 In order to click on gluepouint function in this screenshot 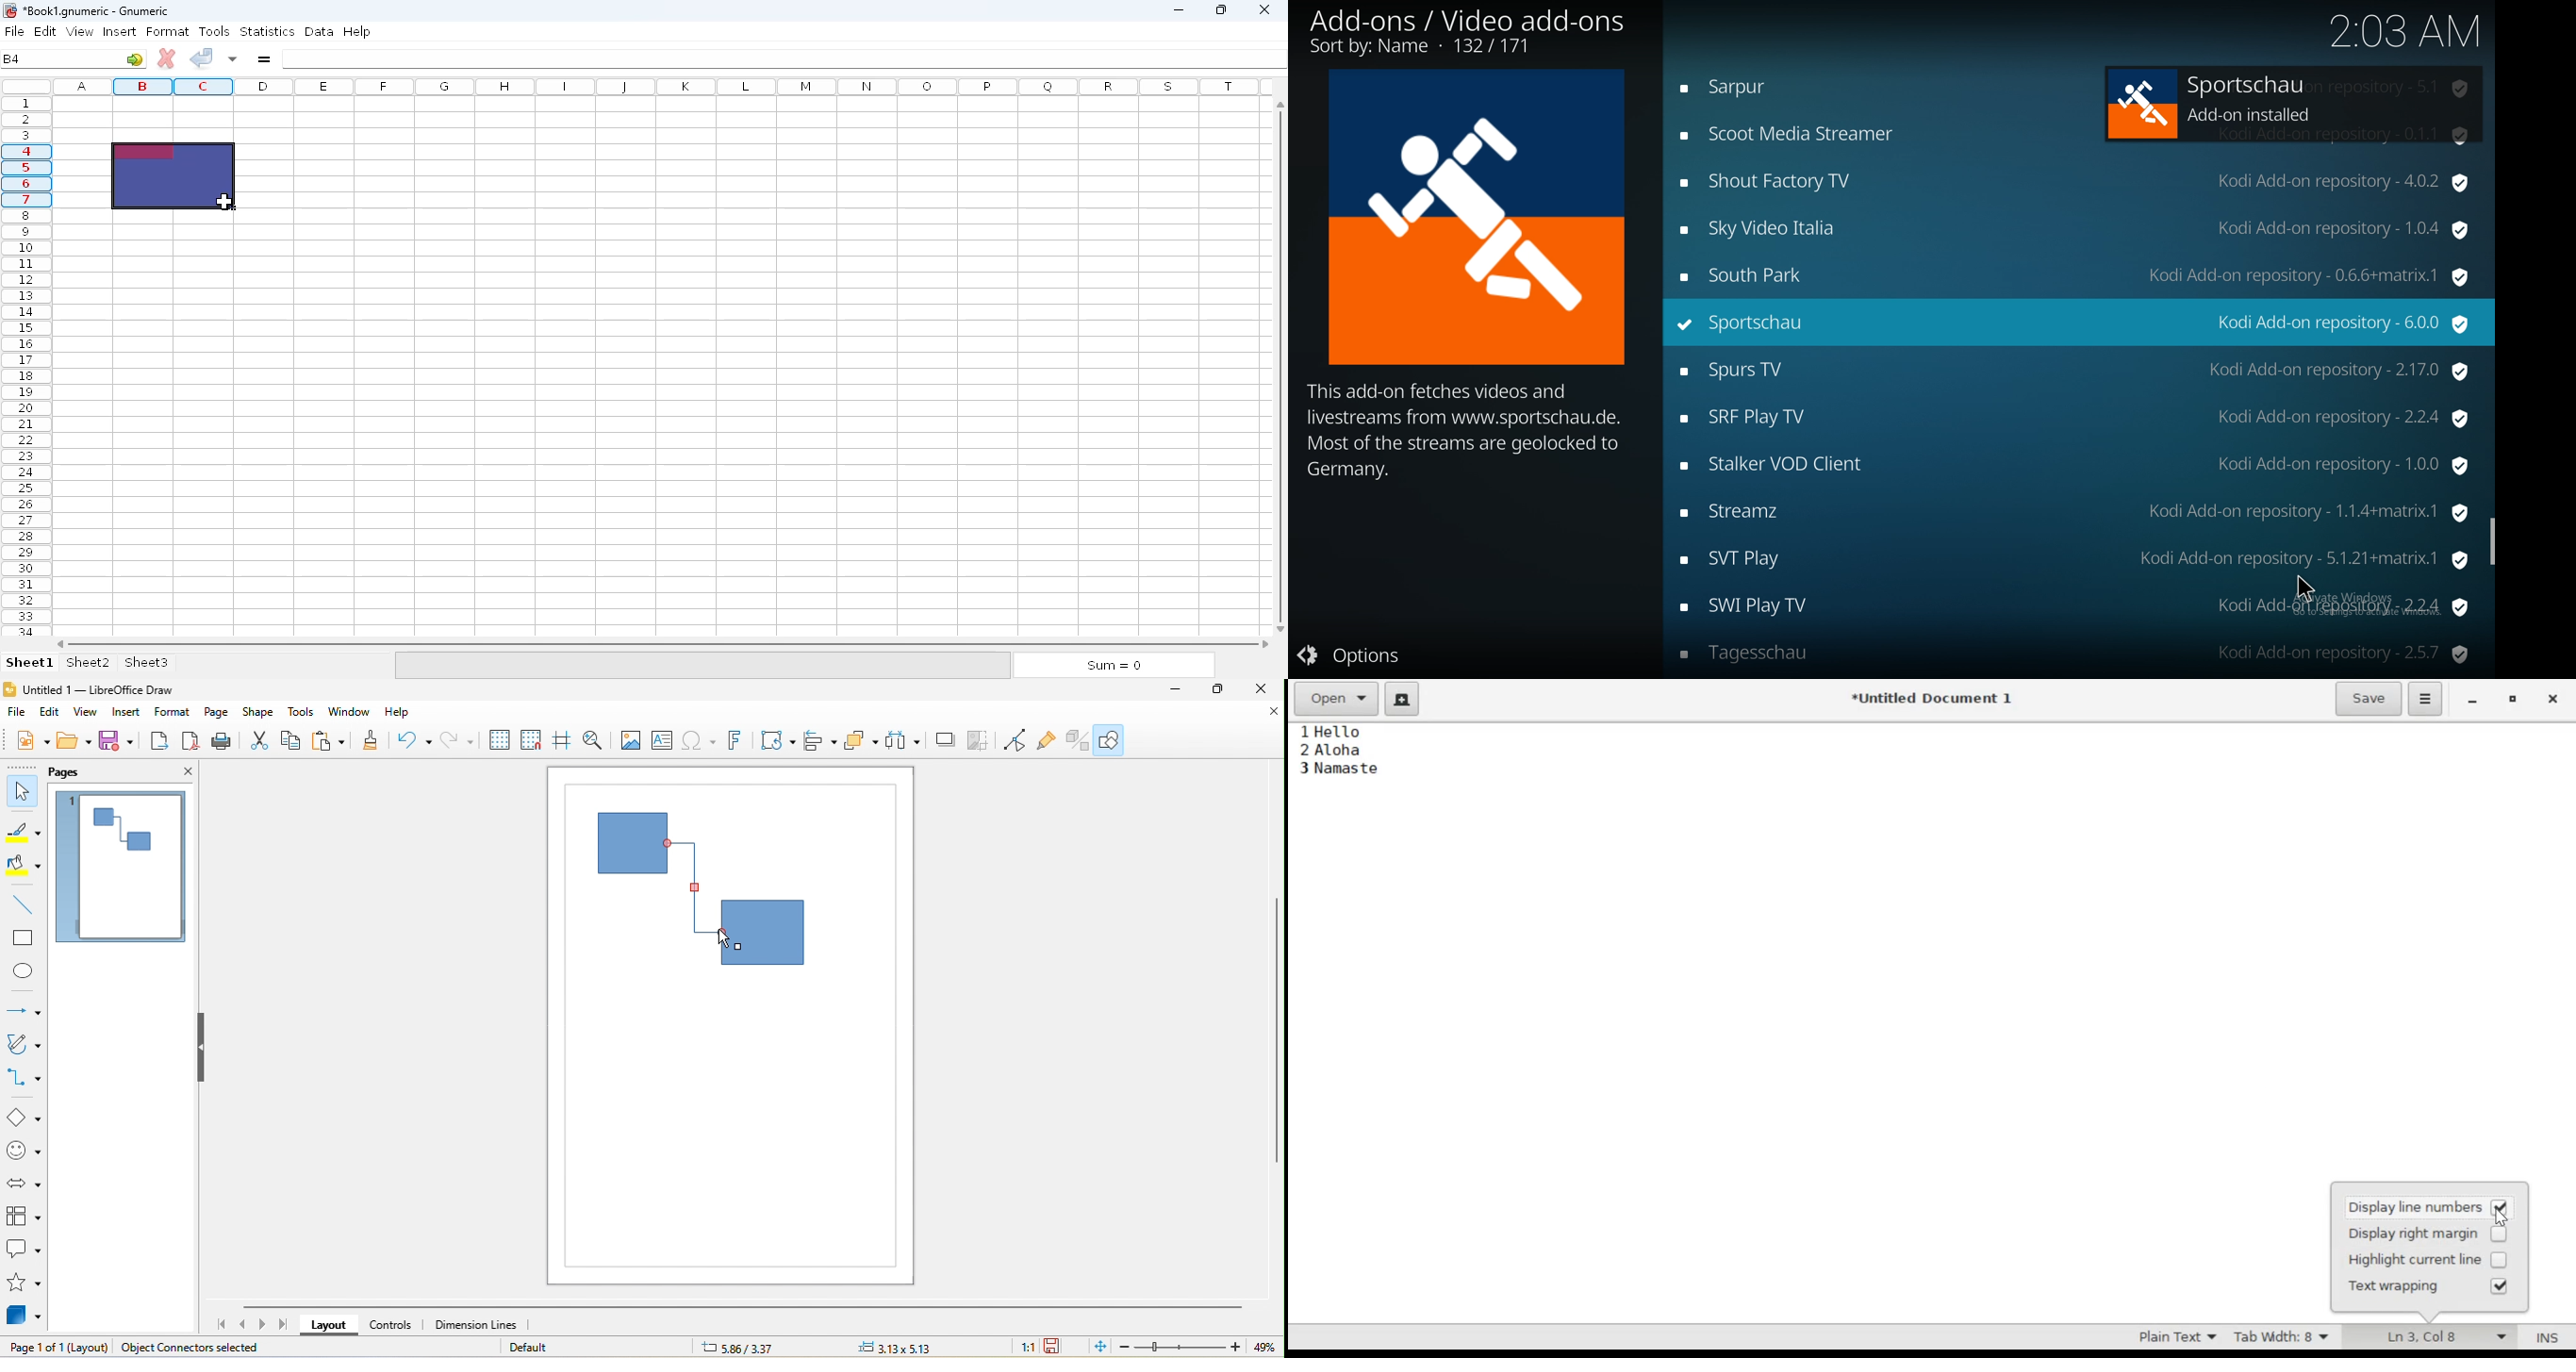, I will do `click(1050, 739)`.